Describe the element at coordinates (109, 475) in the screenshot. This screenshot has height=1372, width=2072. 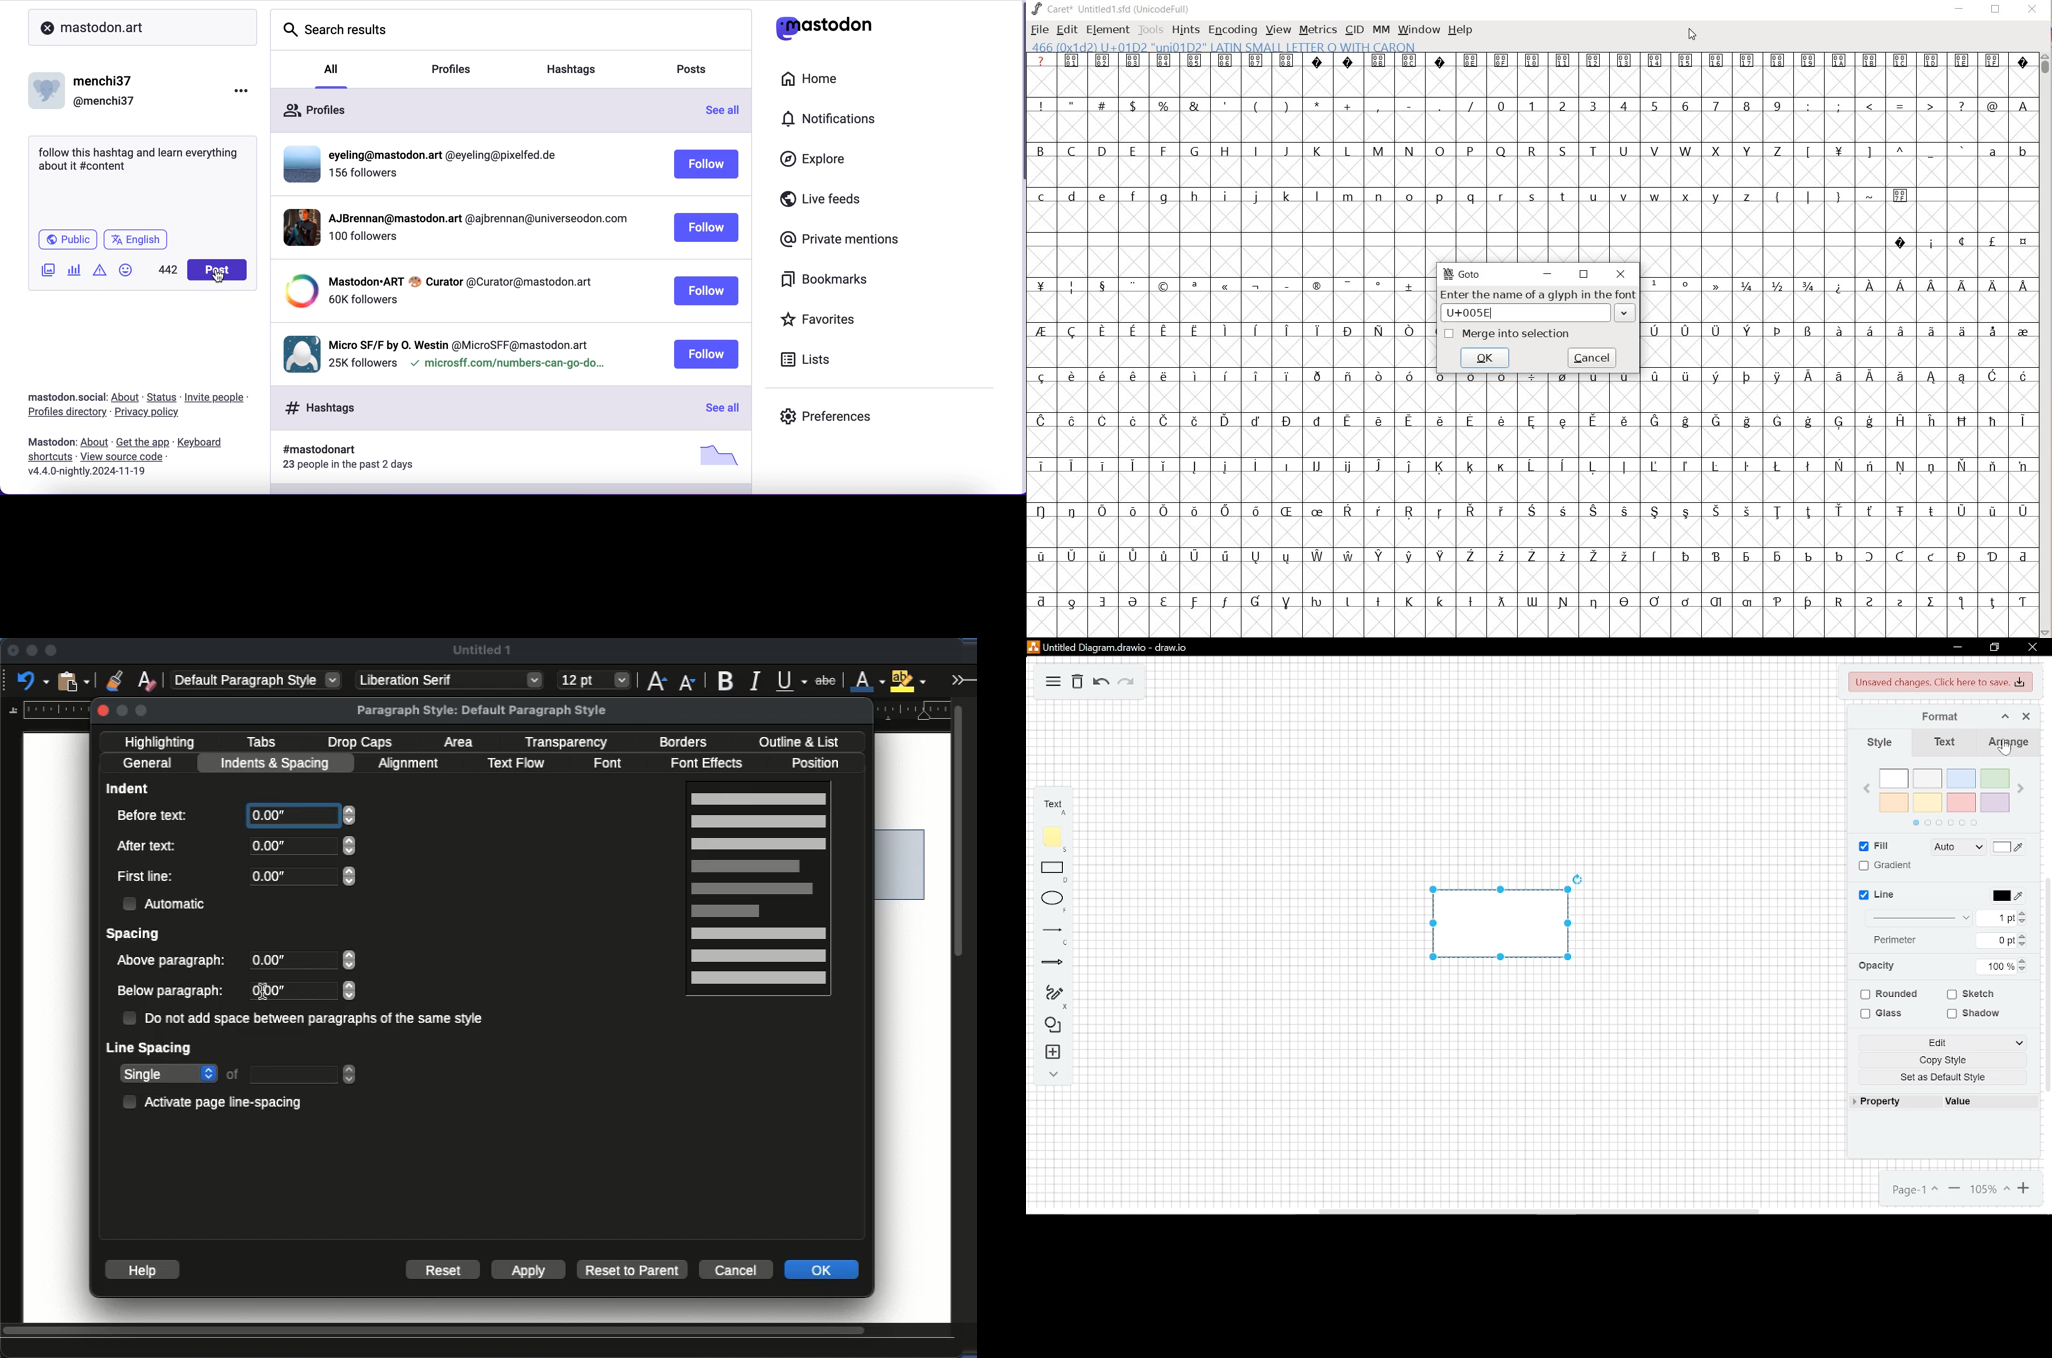
I see `2024-11-19` at that location.